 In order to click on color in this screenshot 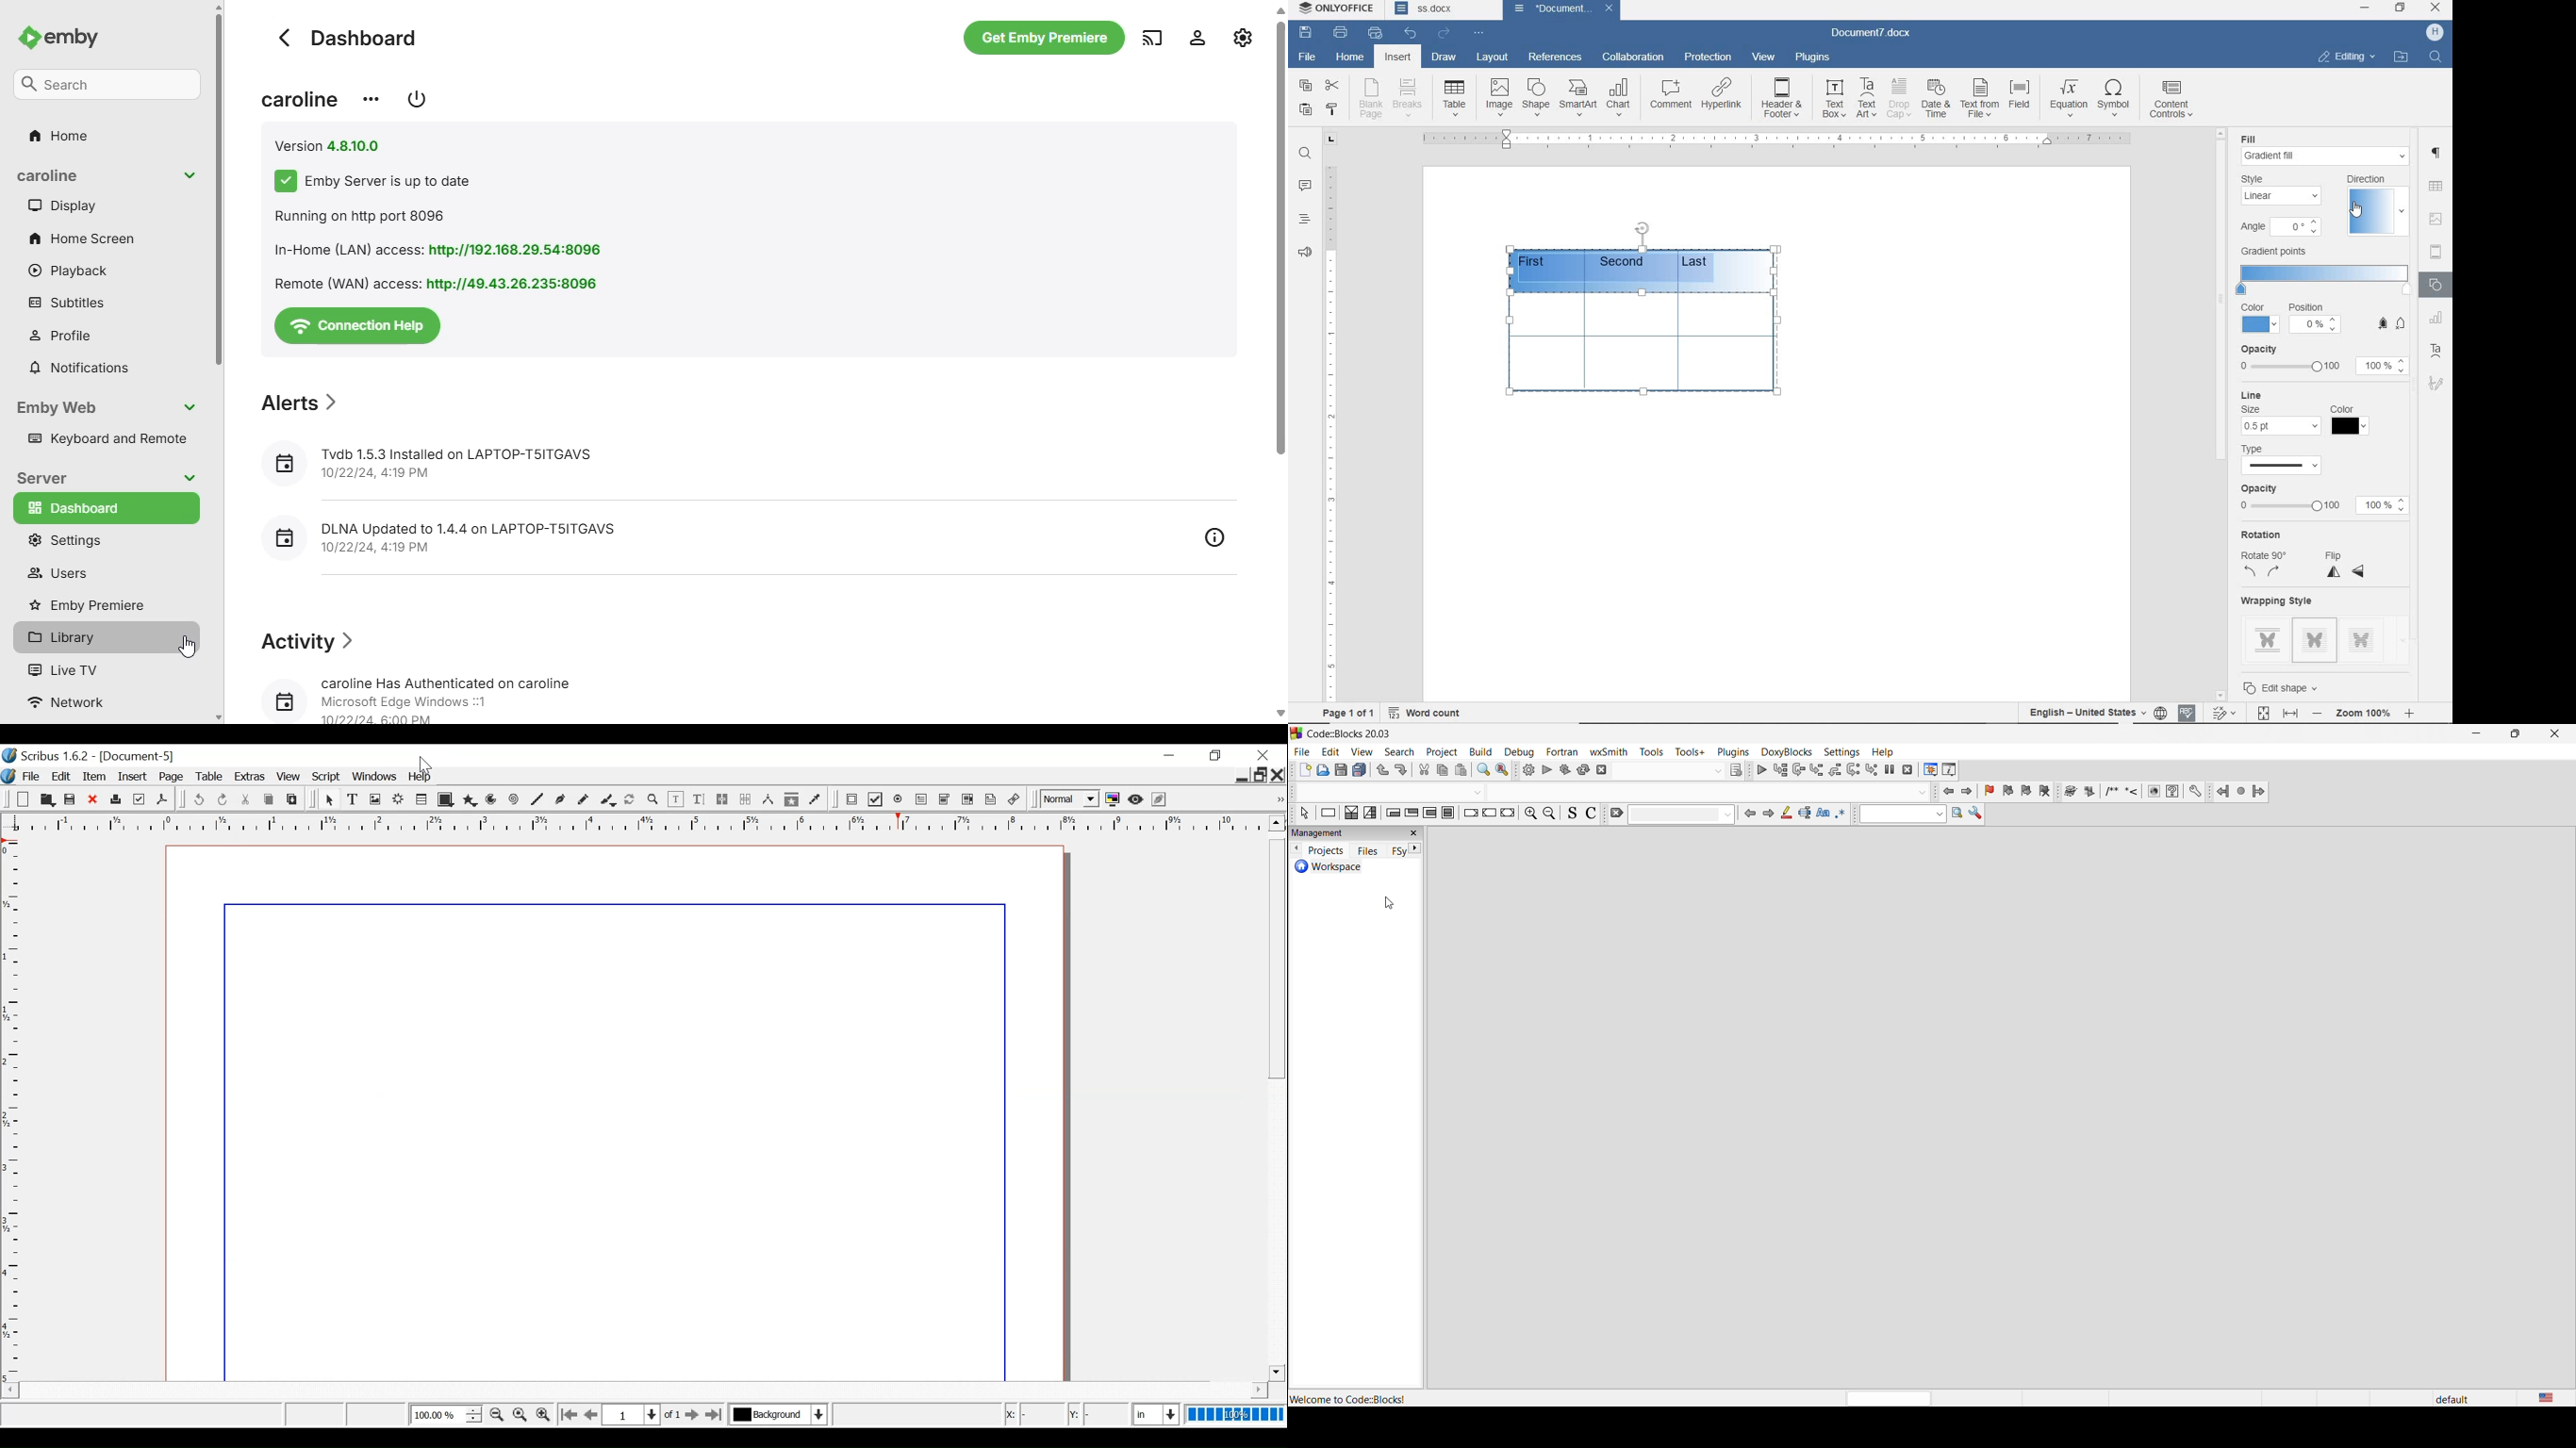, I will do `click(2258, 325)`.